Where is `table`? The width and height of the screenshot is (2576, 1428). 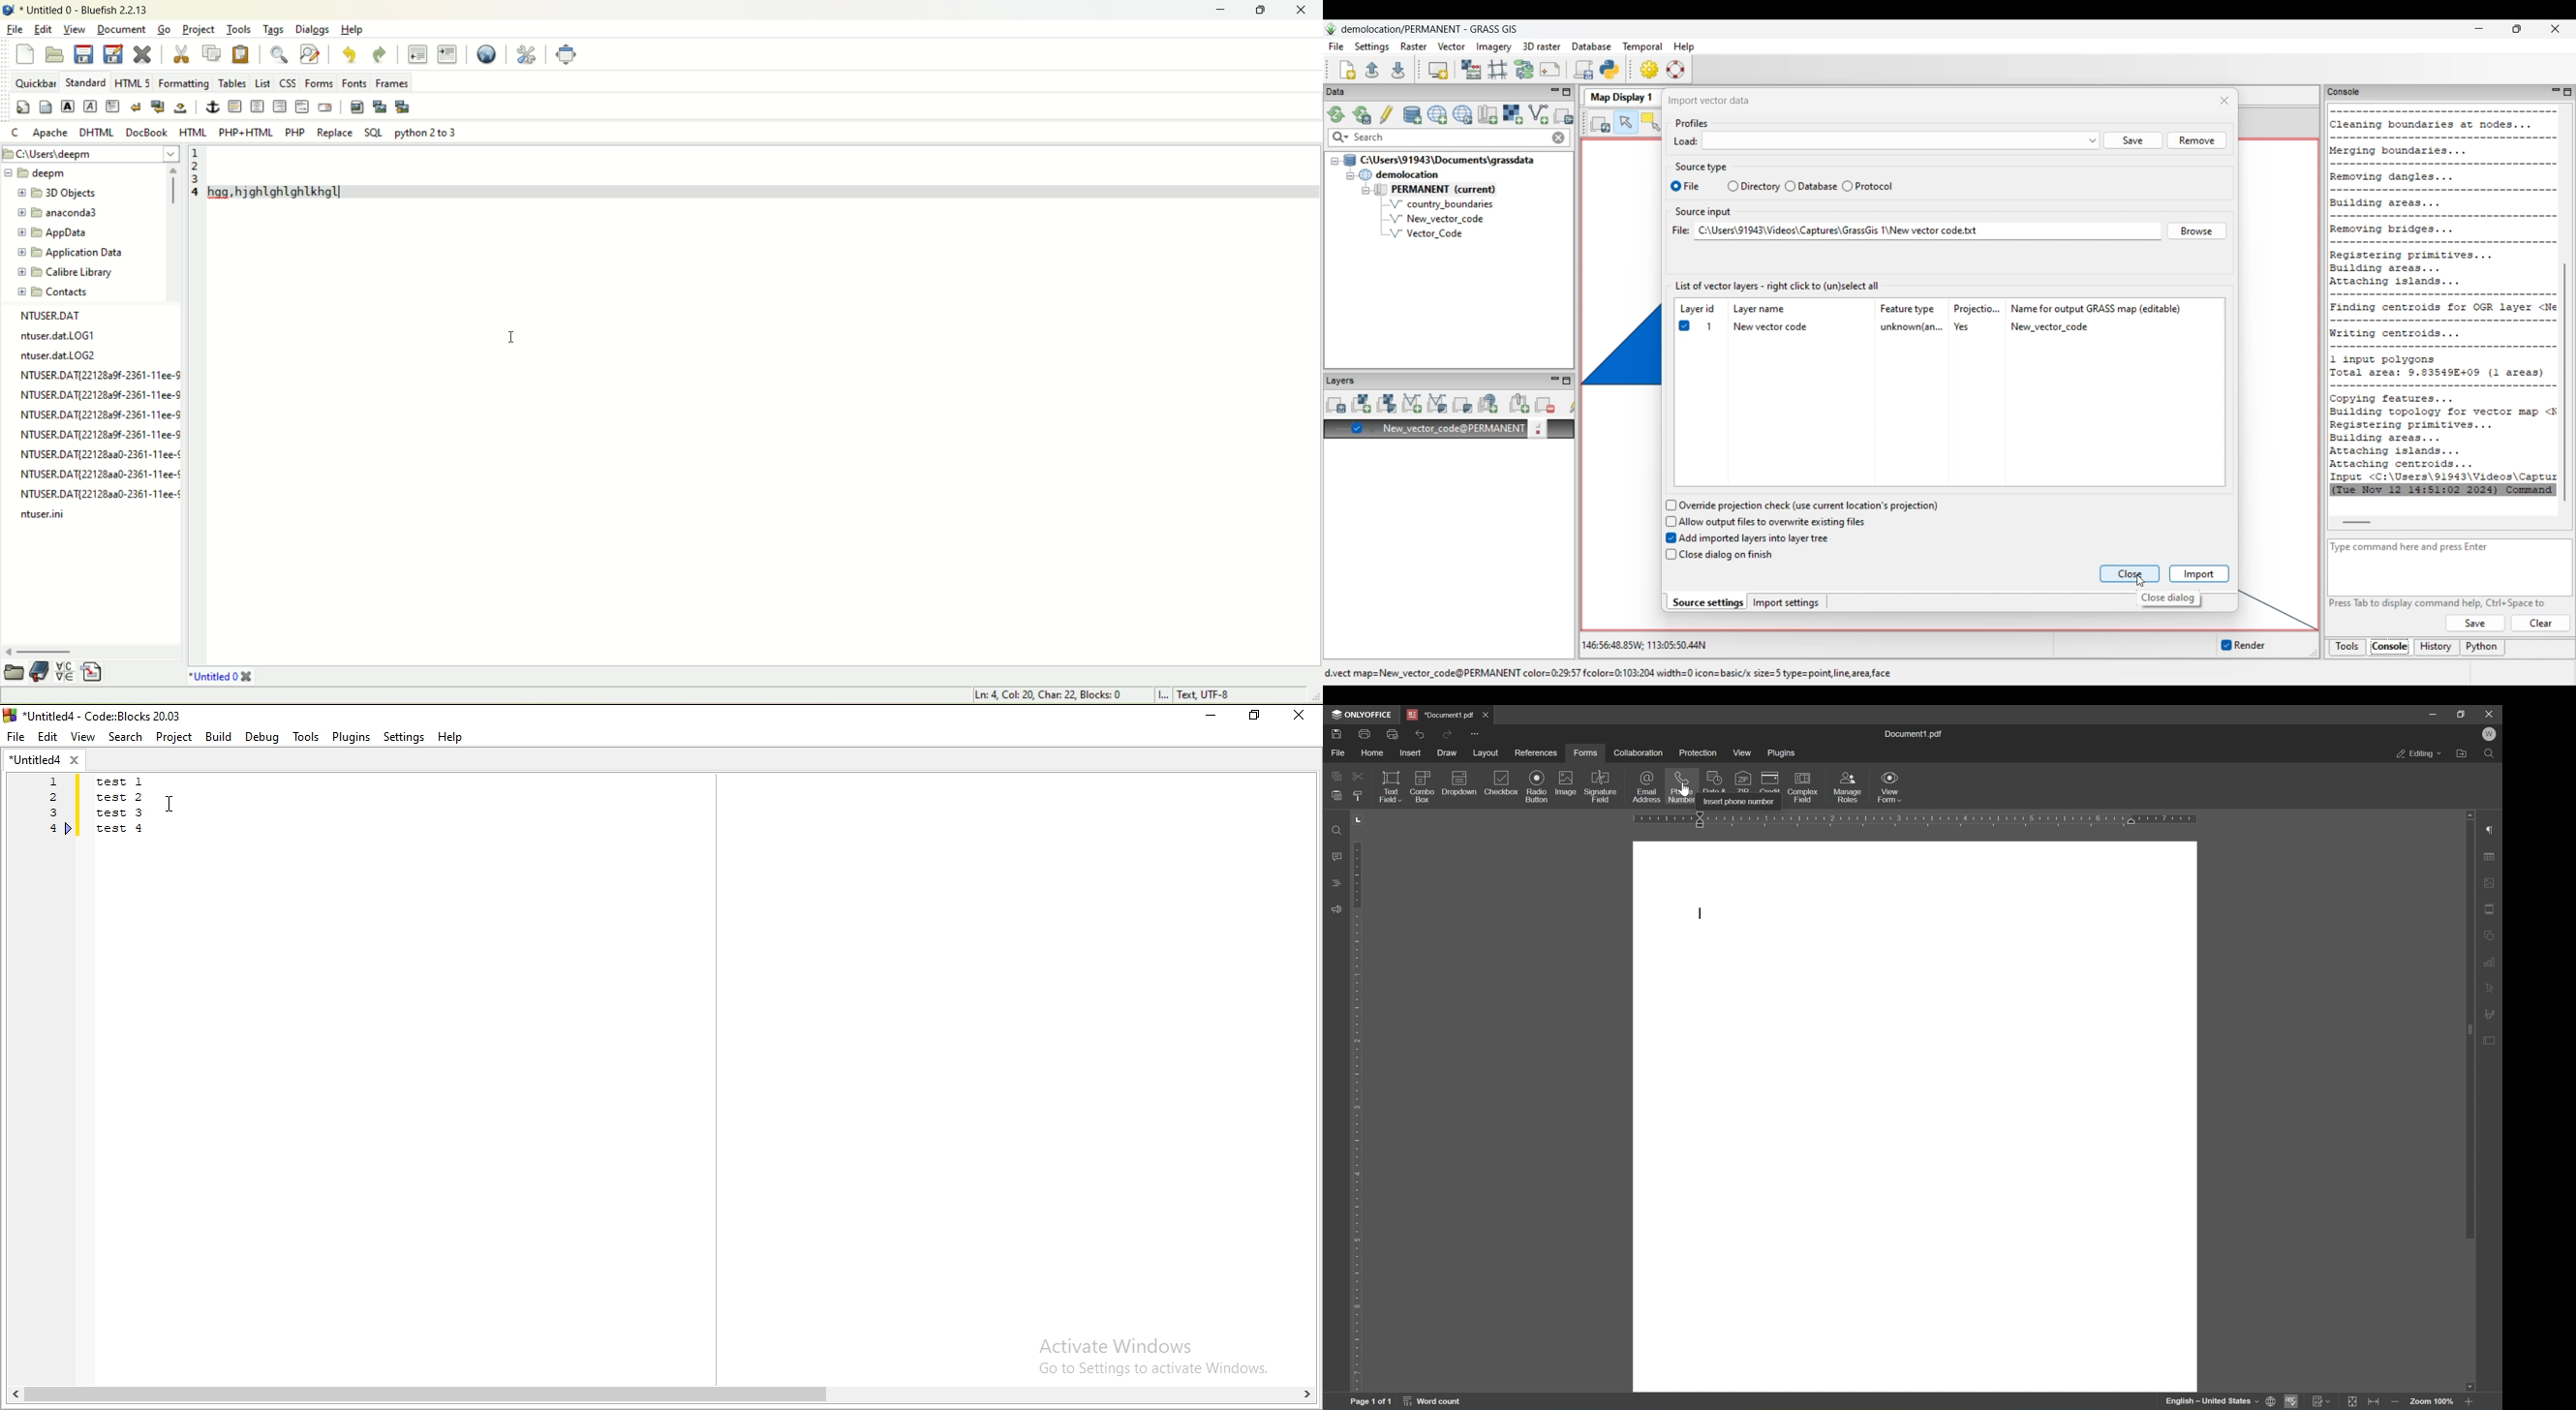 table is located at coordinates (231, 83).